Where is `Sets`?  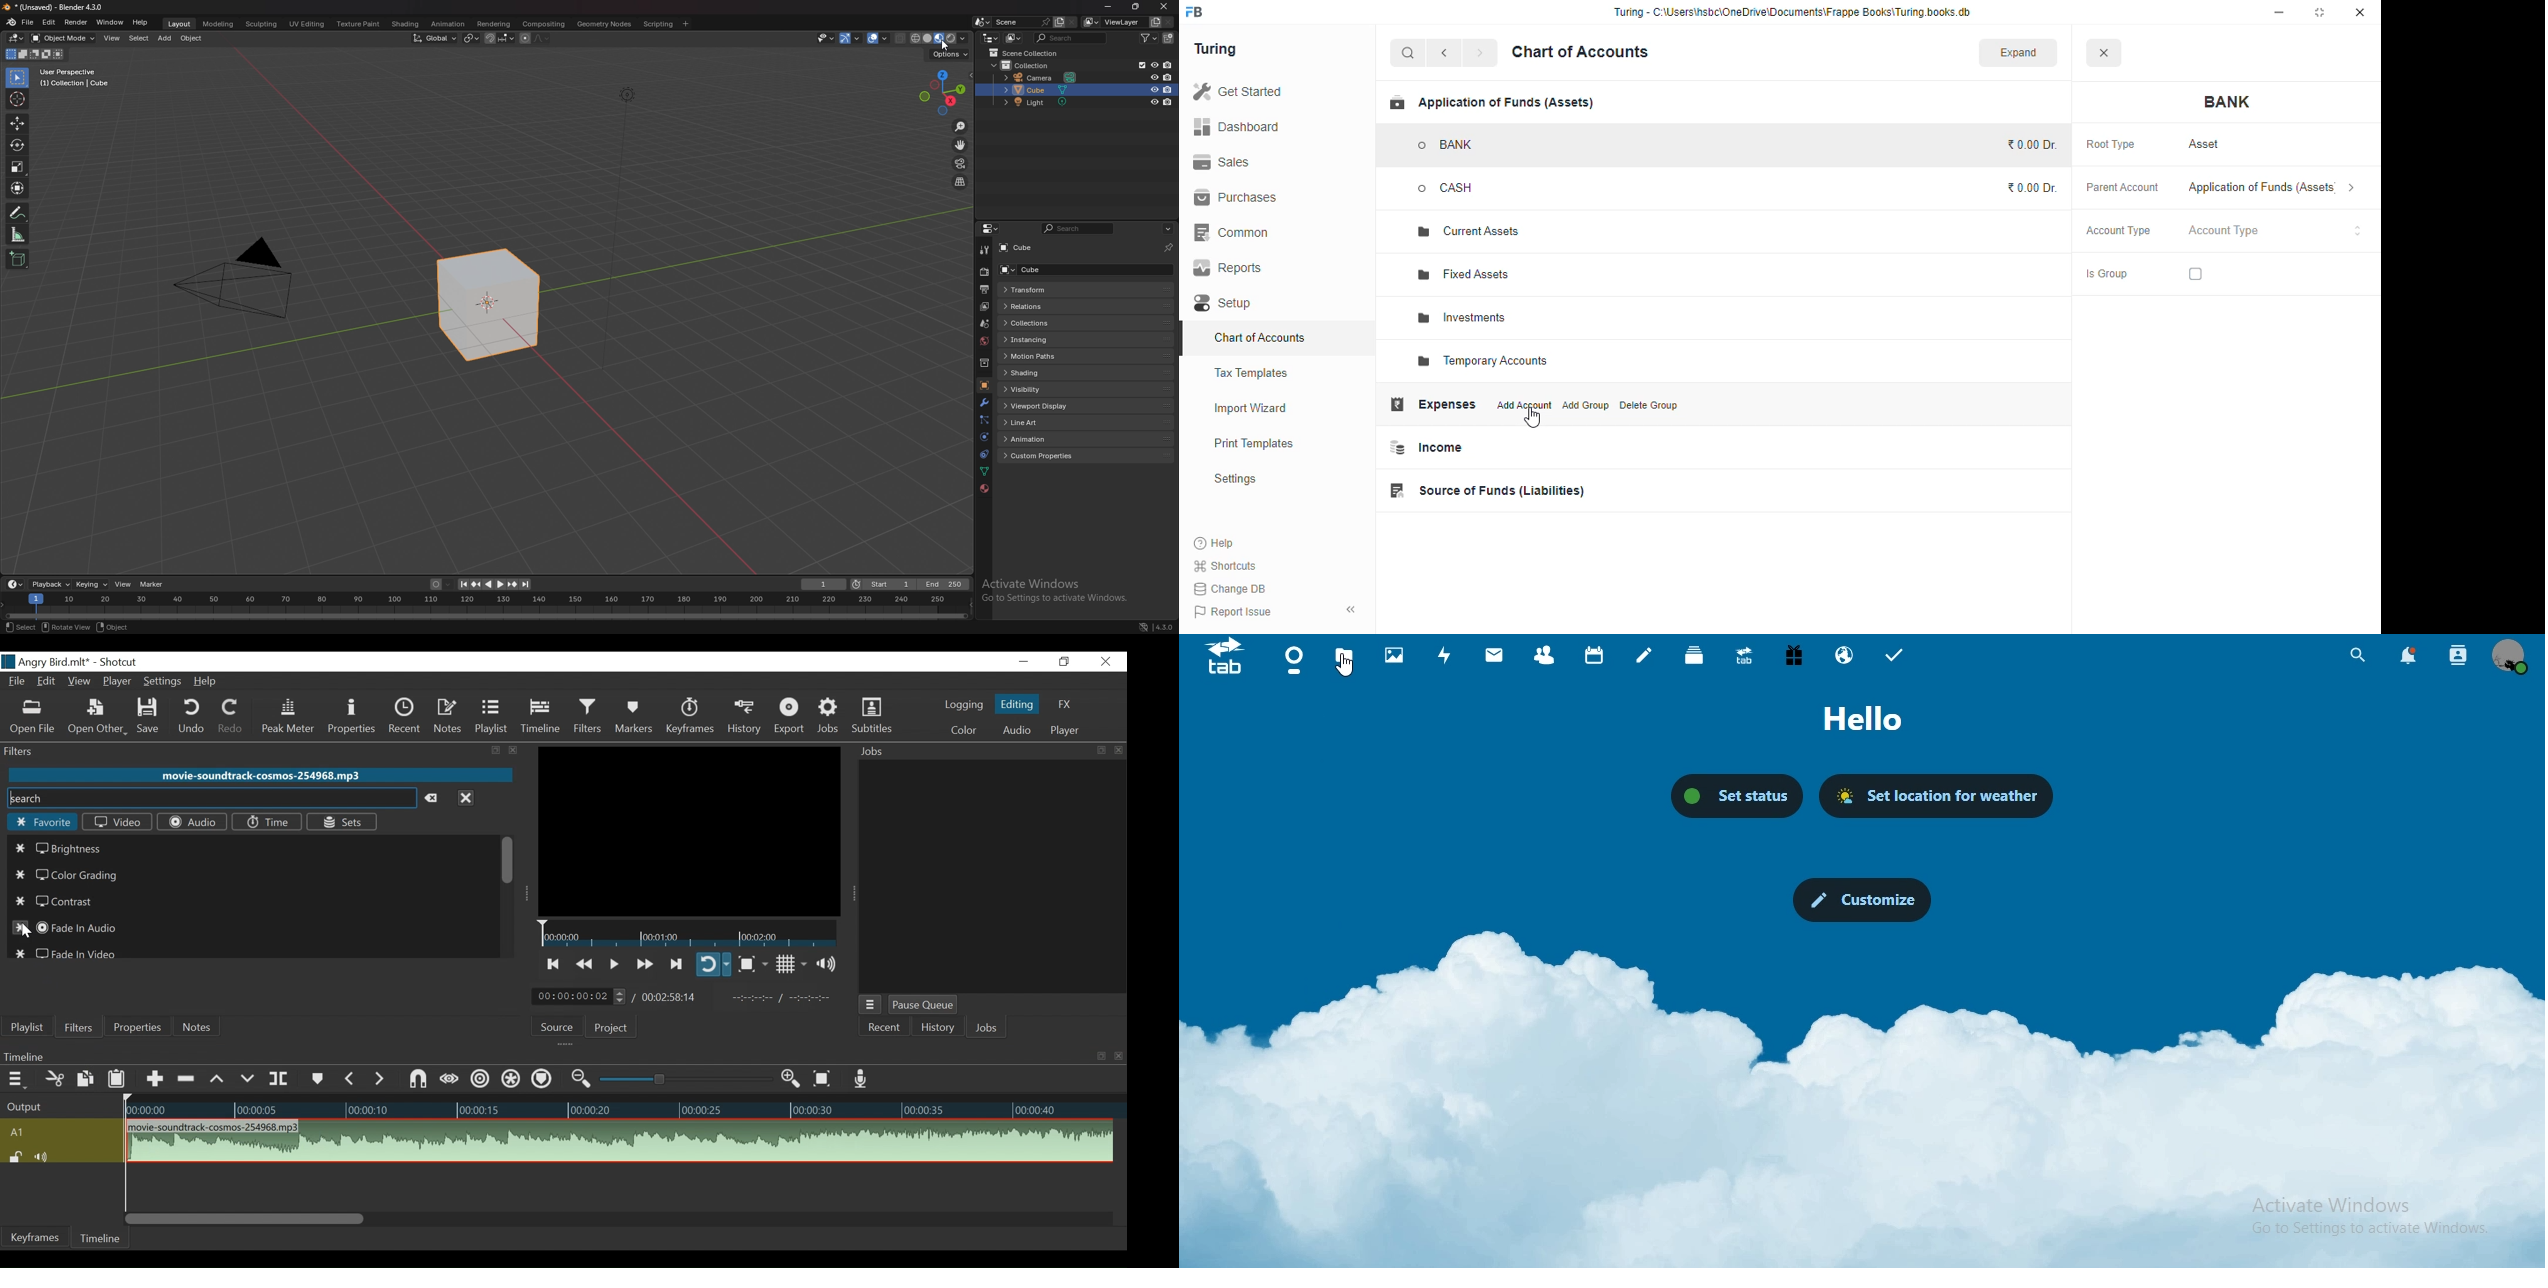 Sets is located at coordinates (342, 822).